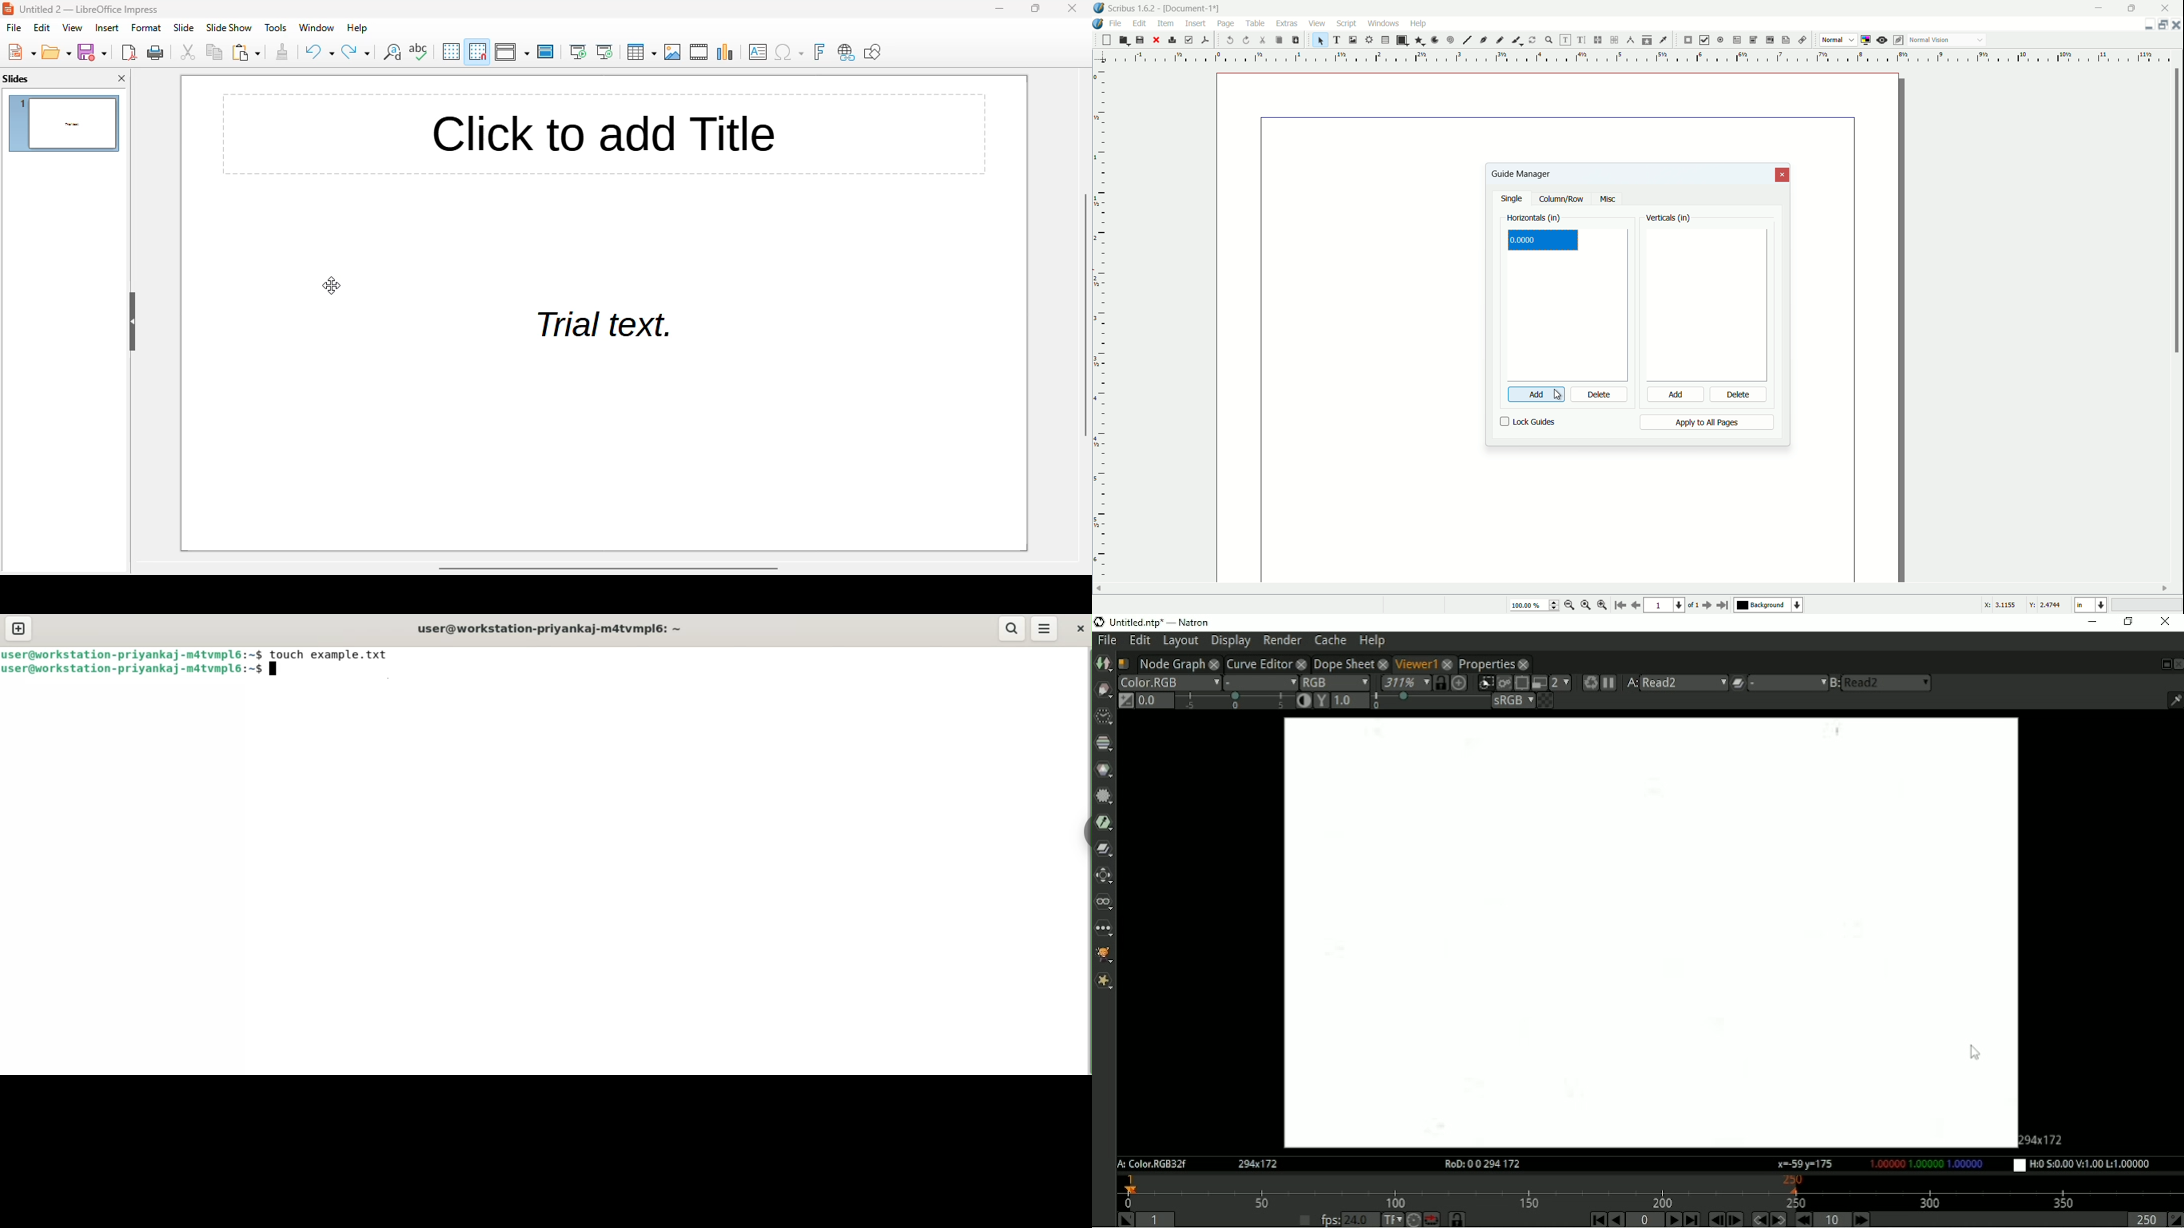 The width and height of the screenshot is (2184, 1232). Describe the element at coordinates (16, 78) in the screenshot. I see `slides` at that location.